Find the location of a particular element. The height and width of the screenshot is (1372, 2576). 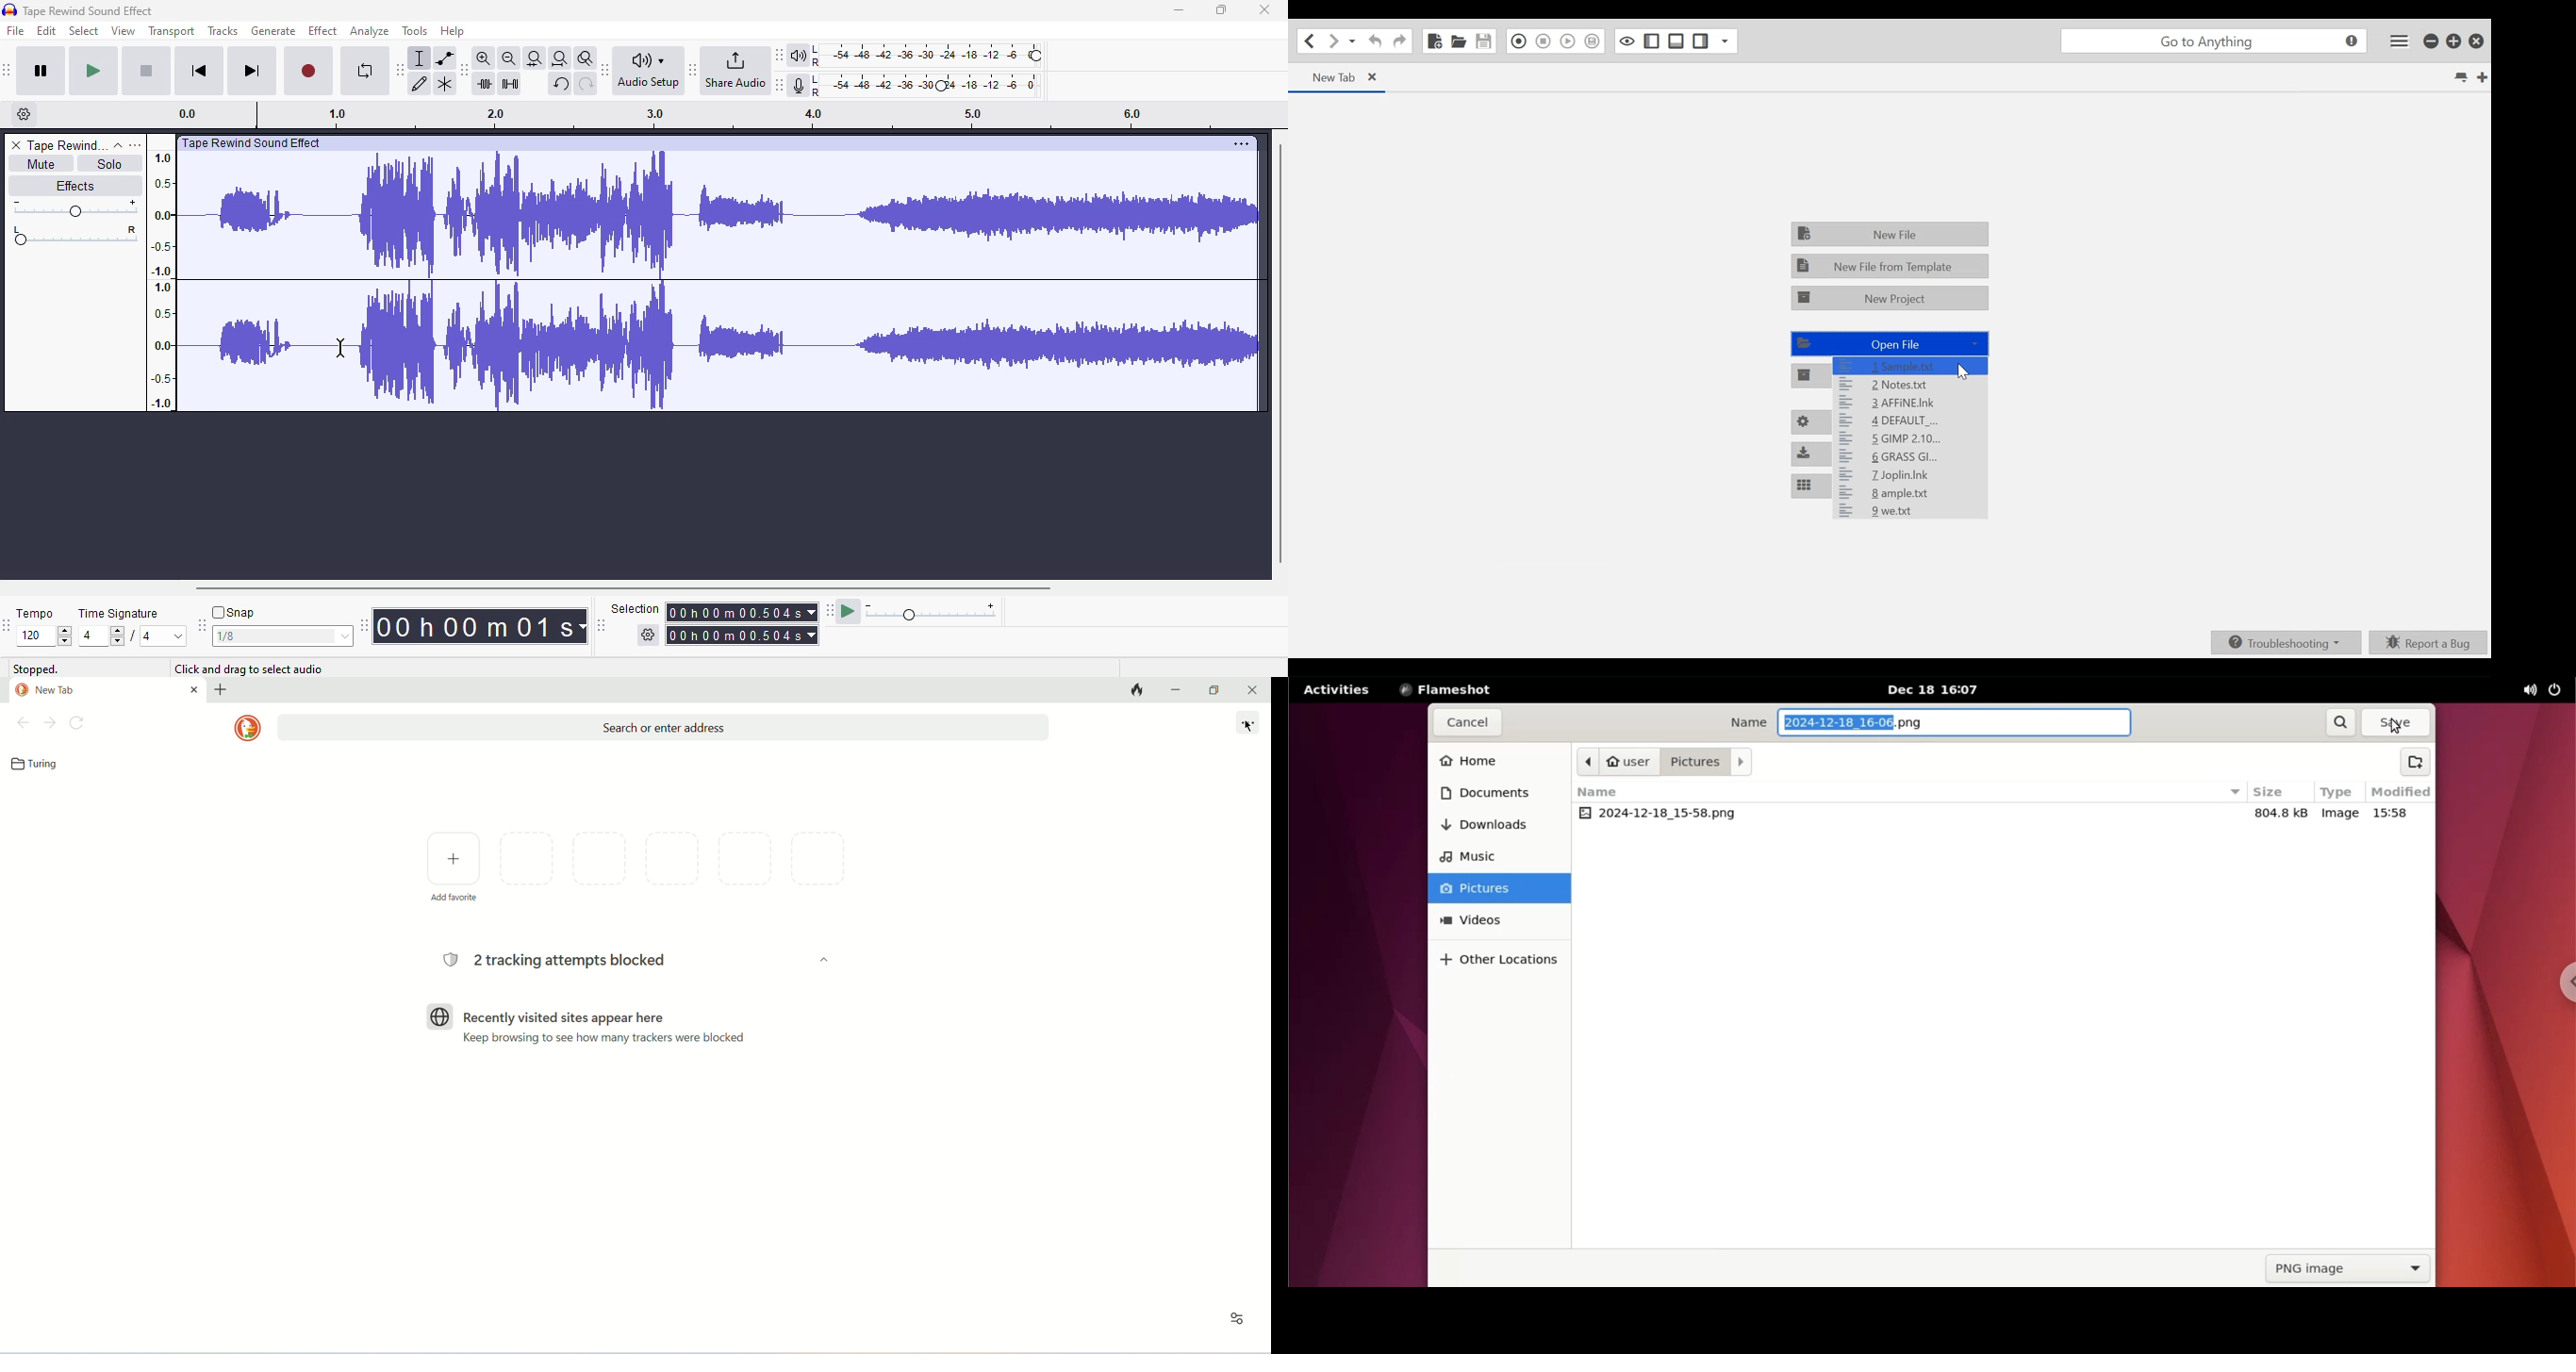

volume is located at coordinates (74, 208).